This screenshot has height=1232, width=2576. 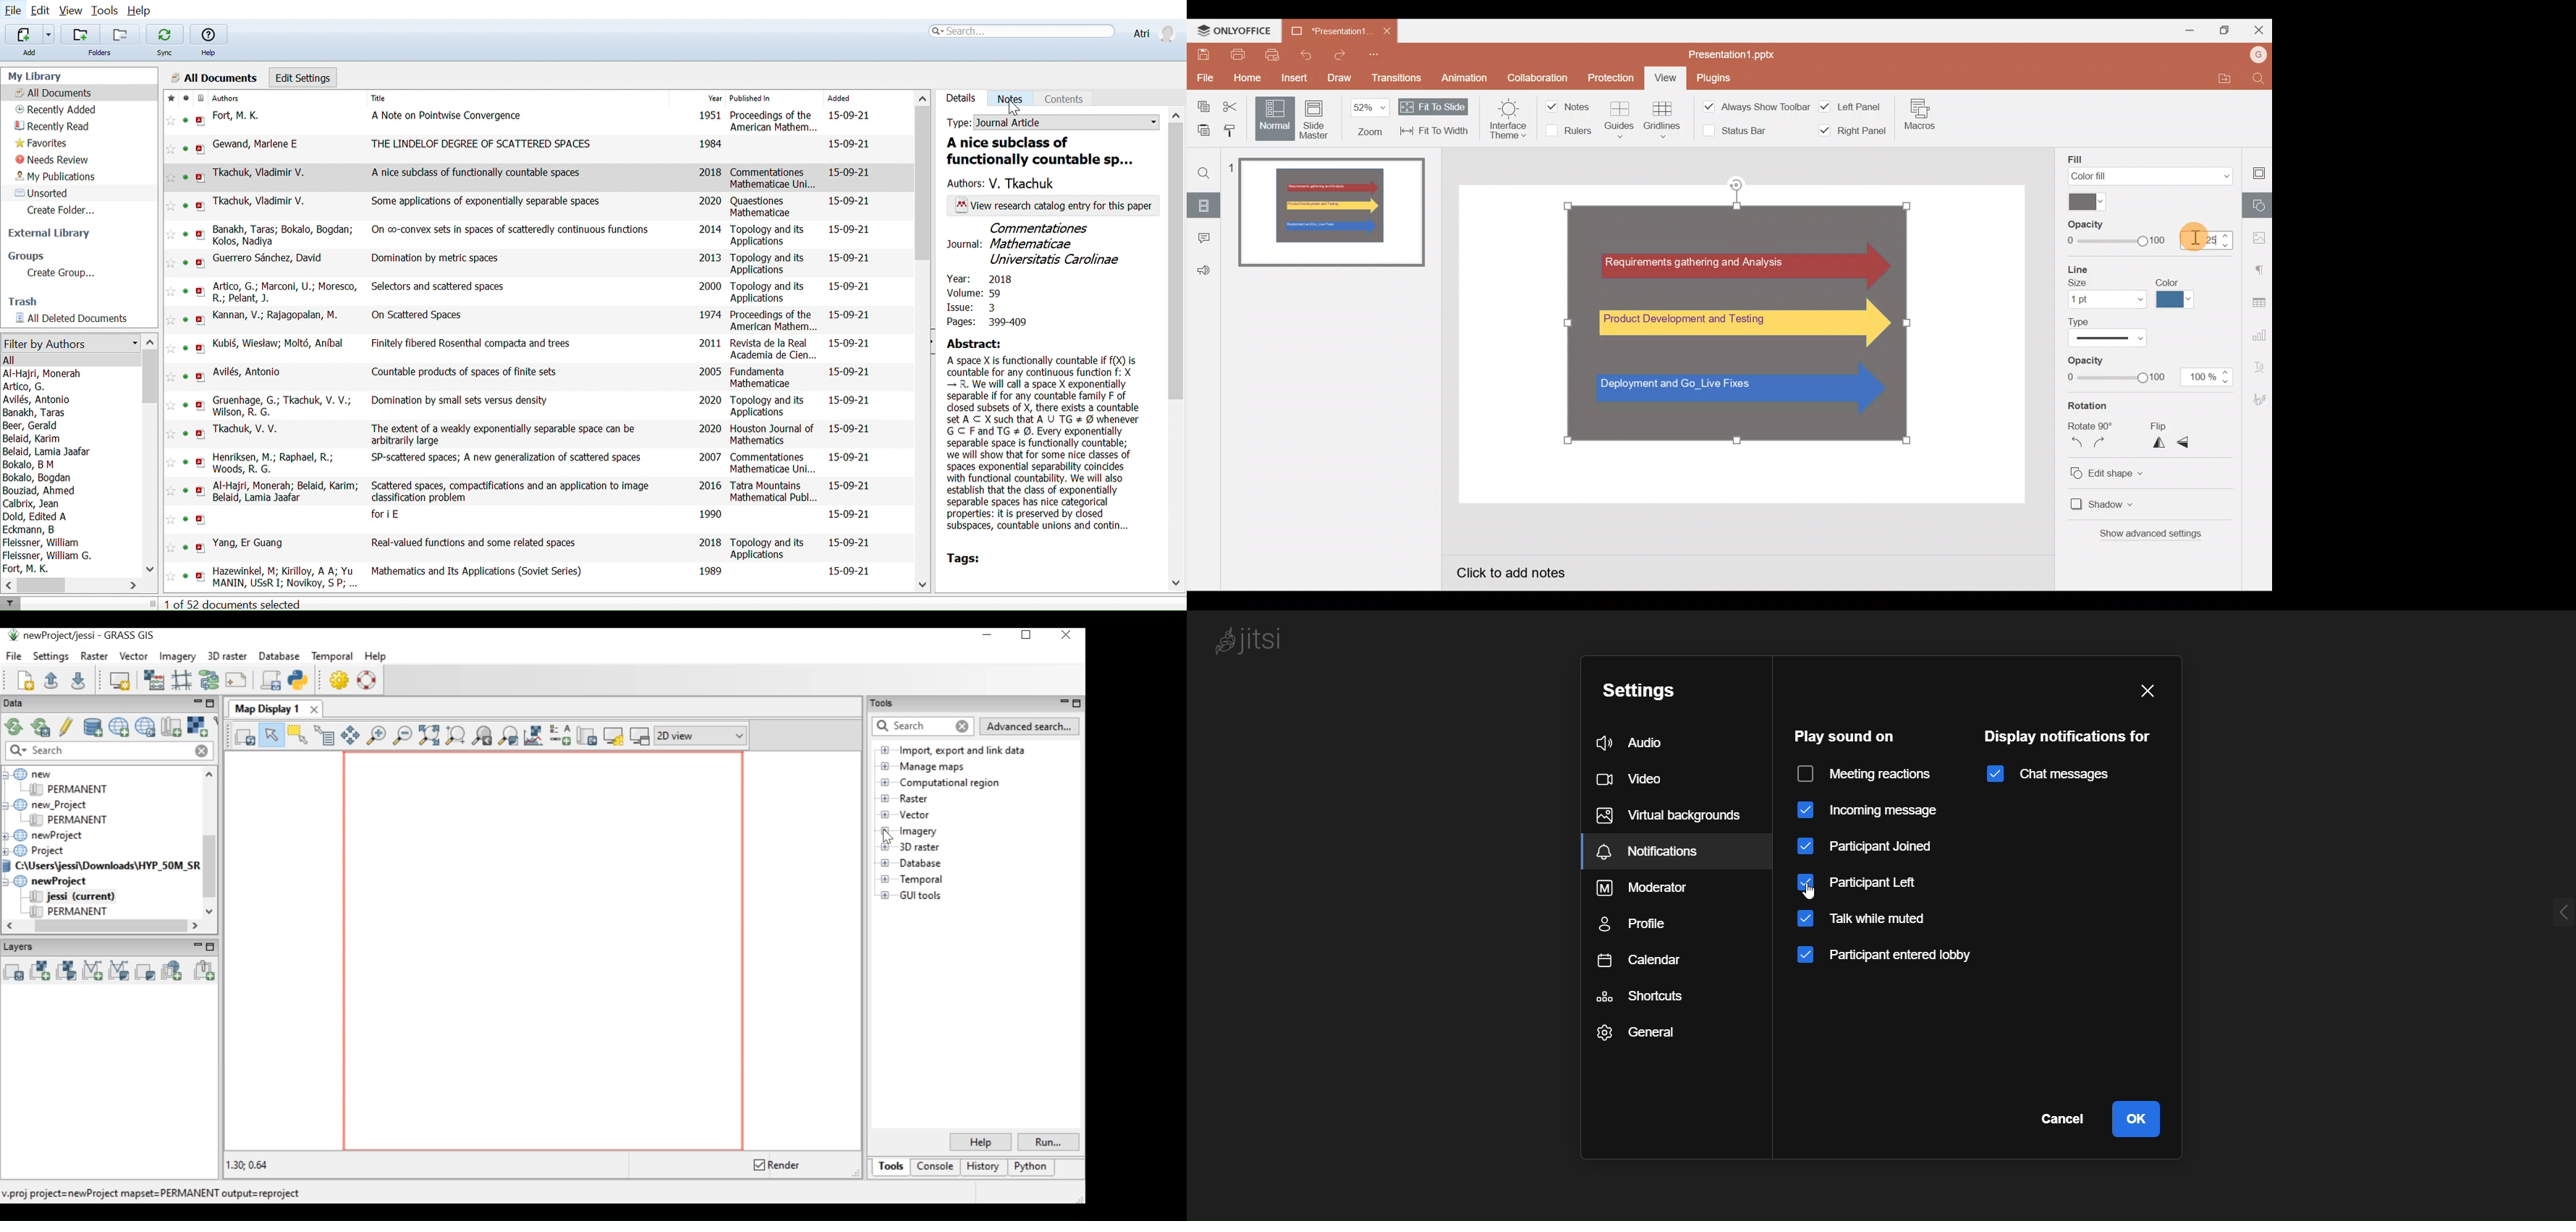 I want to click on Draw, so click(x=1339, y=76).